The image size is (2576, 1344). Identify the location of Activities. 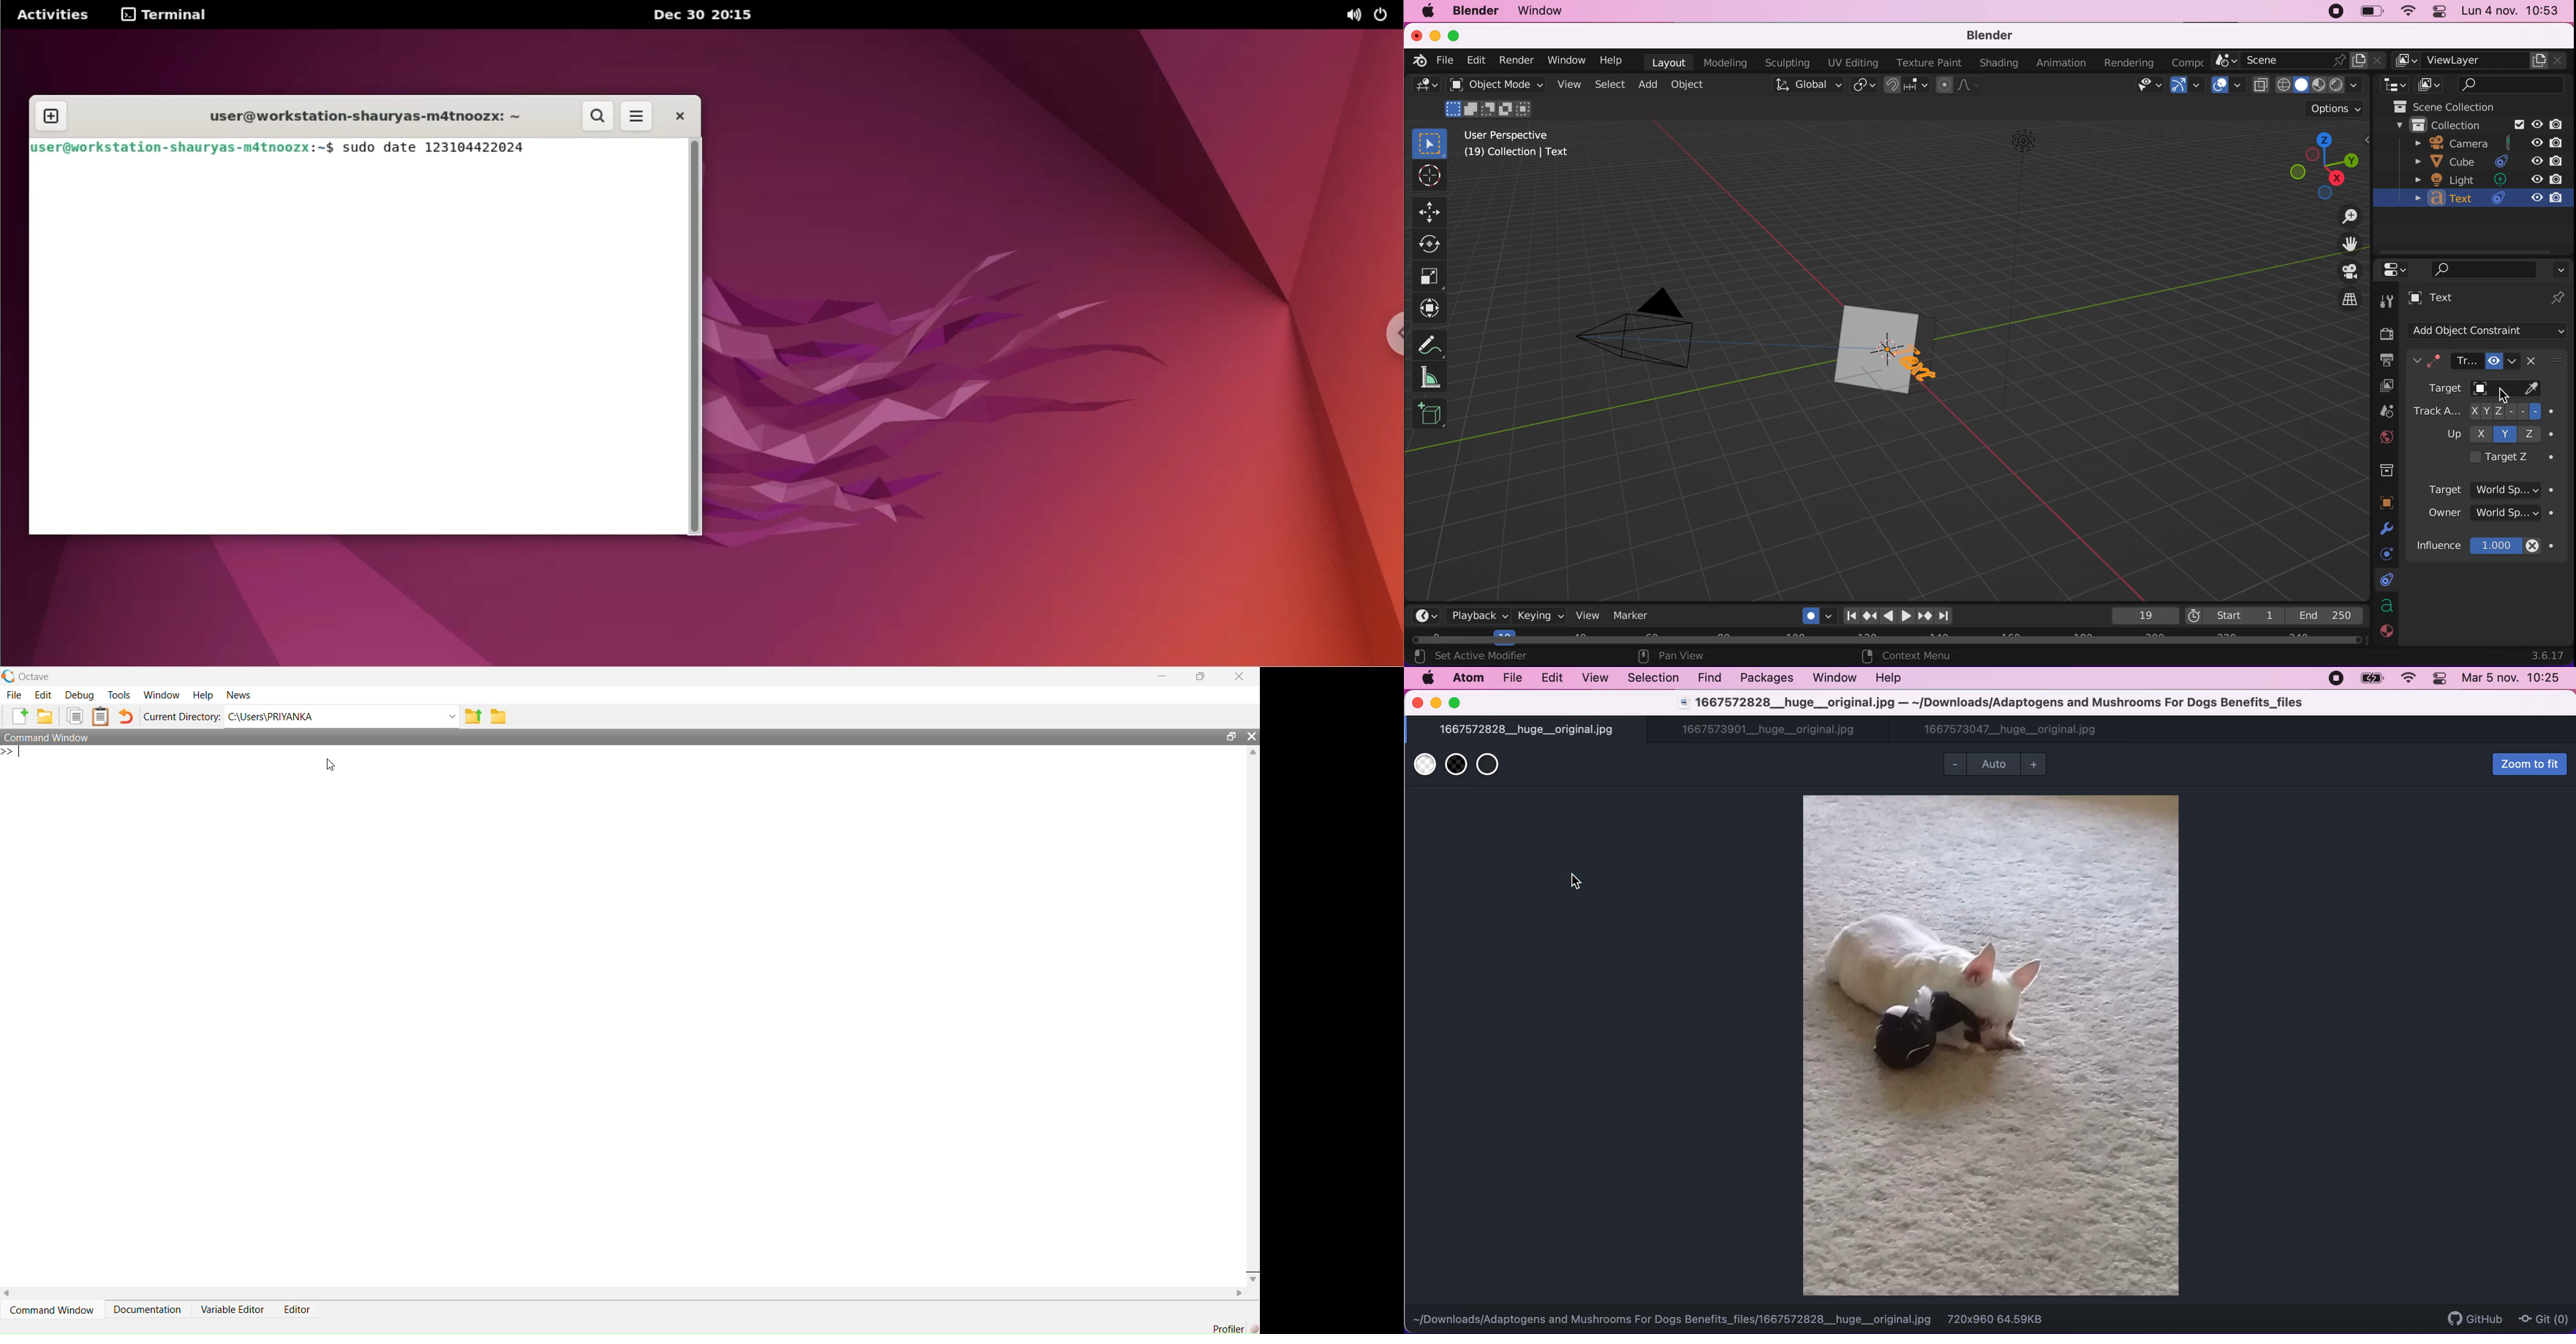
(54, 15).